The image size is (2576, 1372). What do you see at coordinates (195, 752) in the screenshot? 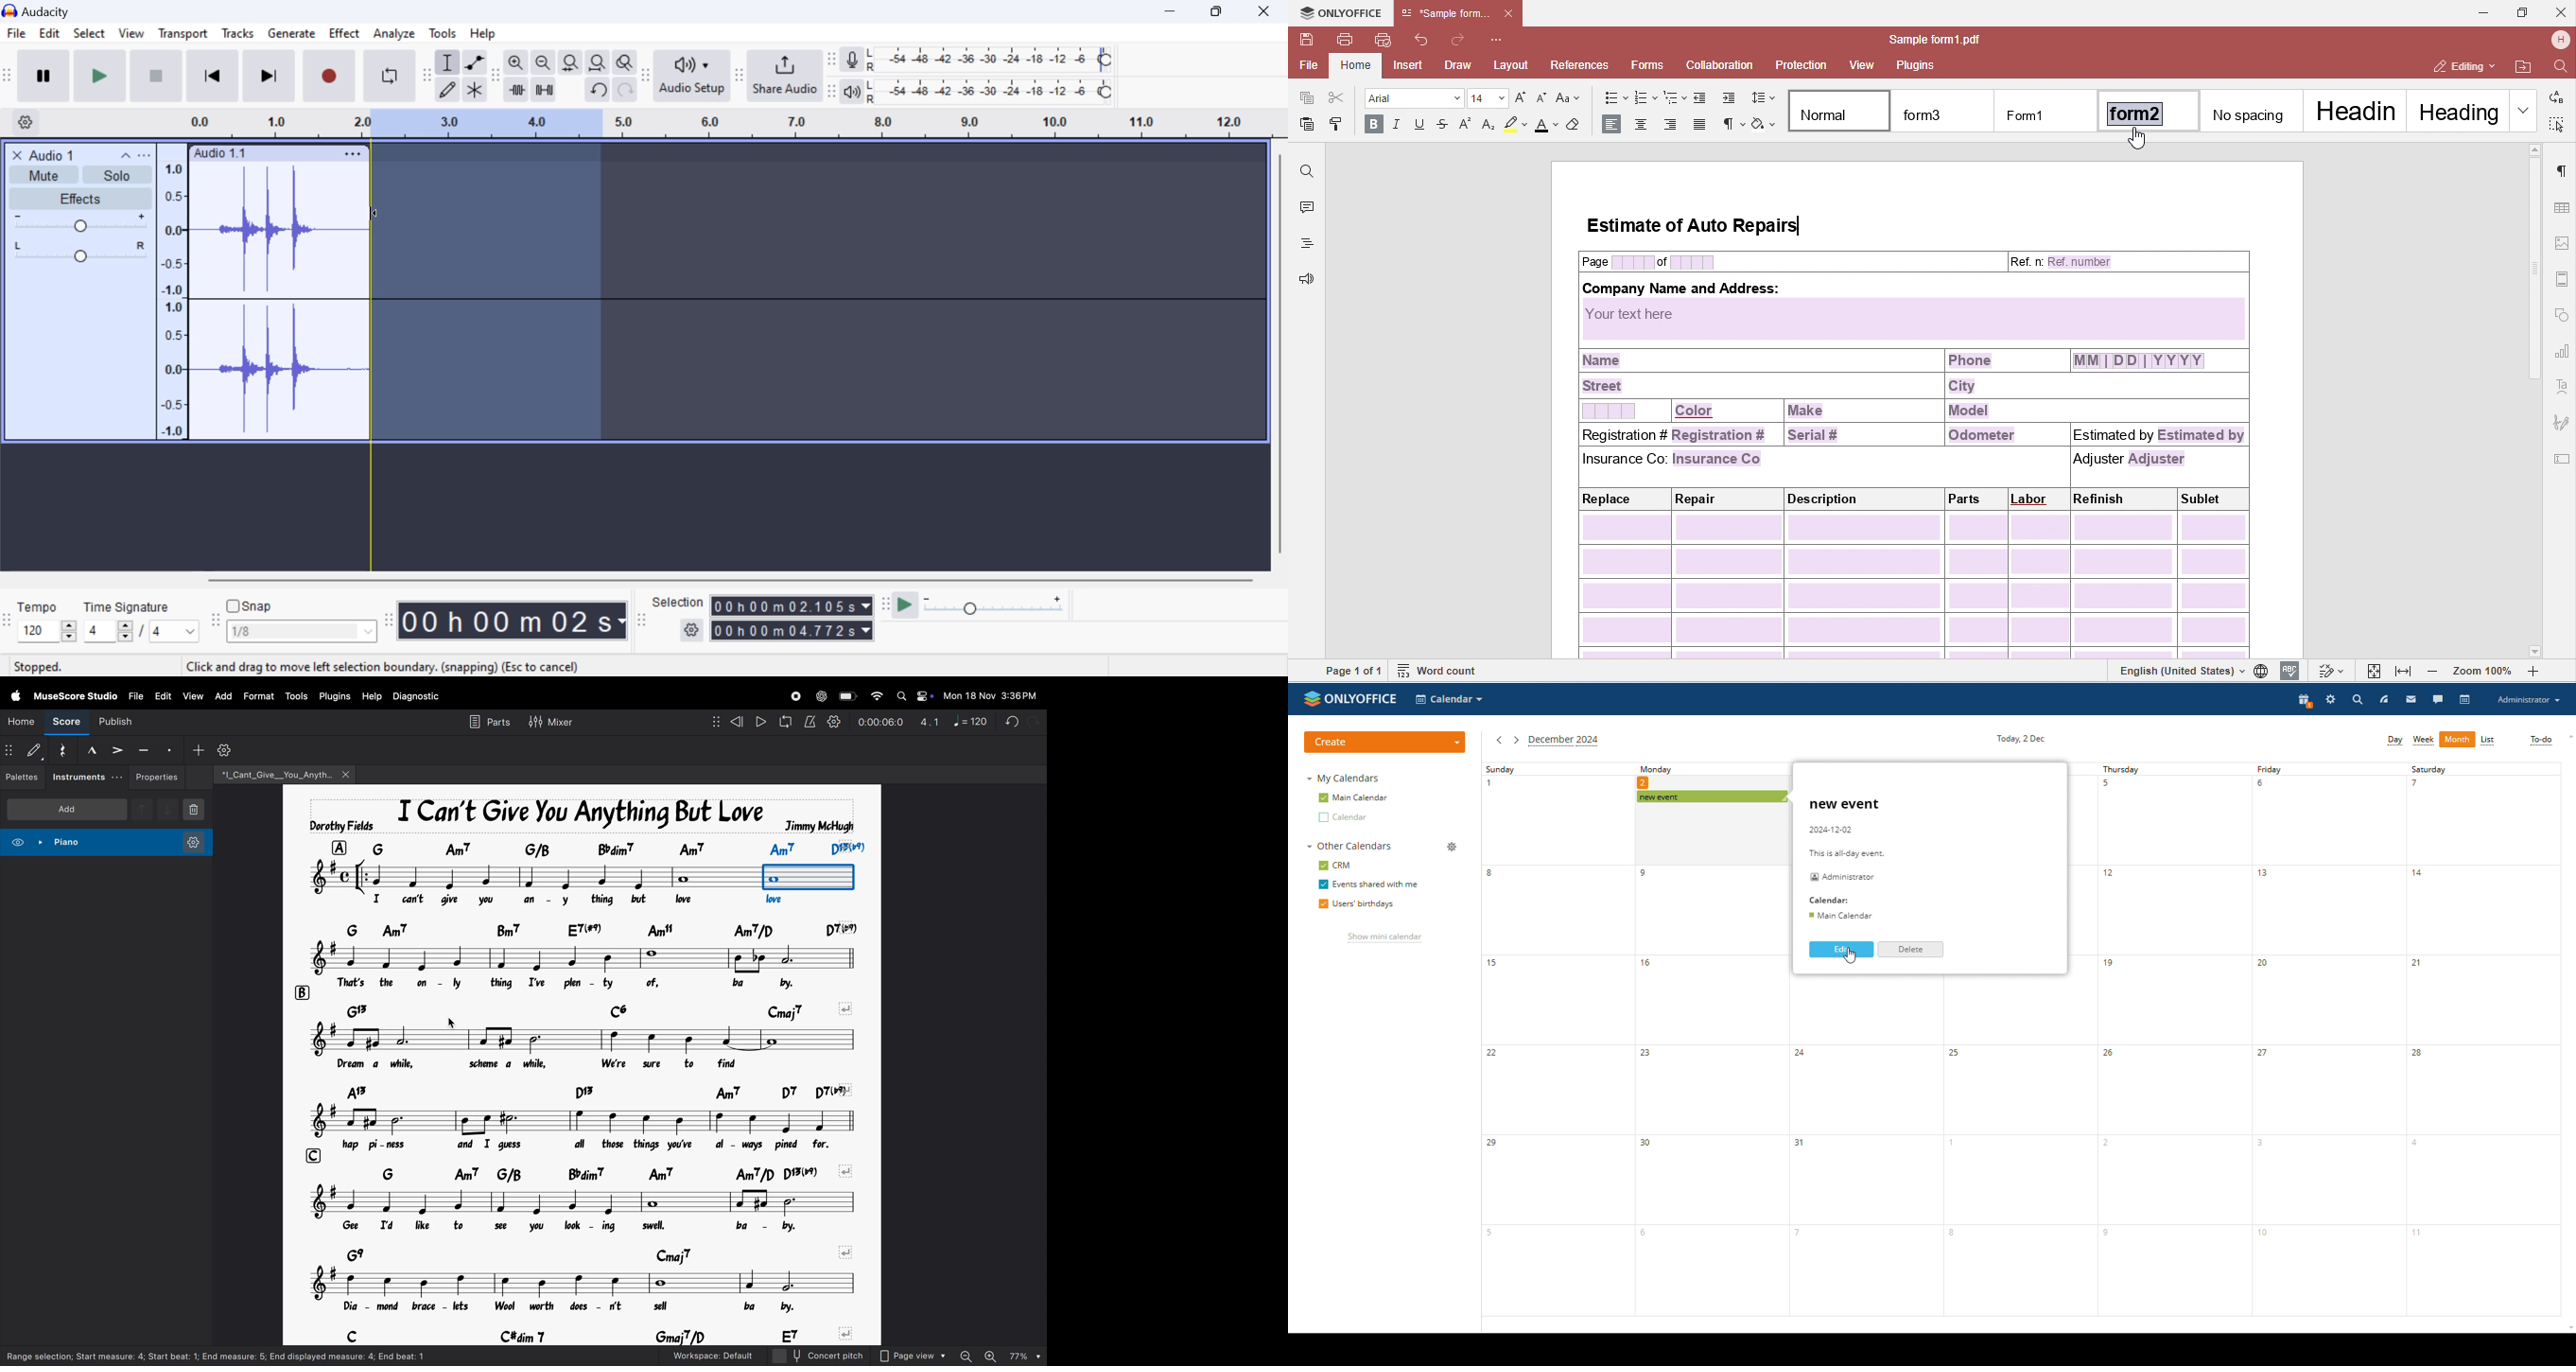
I see `add` at bounding box center [195, 752].